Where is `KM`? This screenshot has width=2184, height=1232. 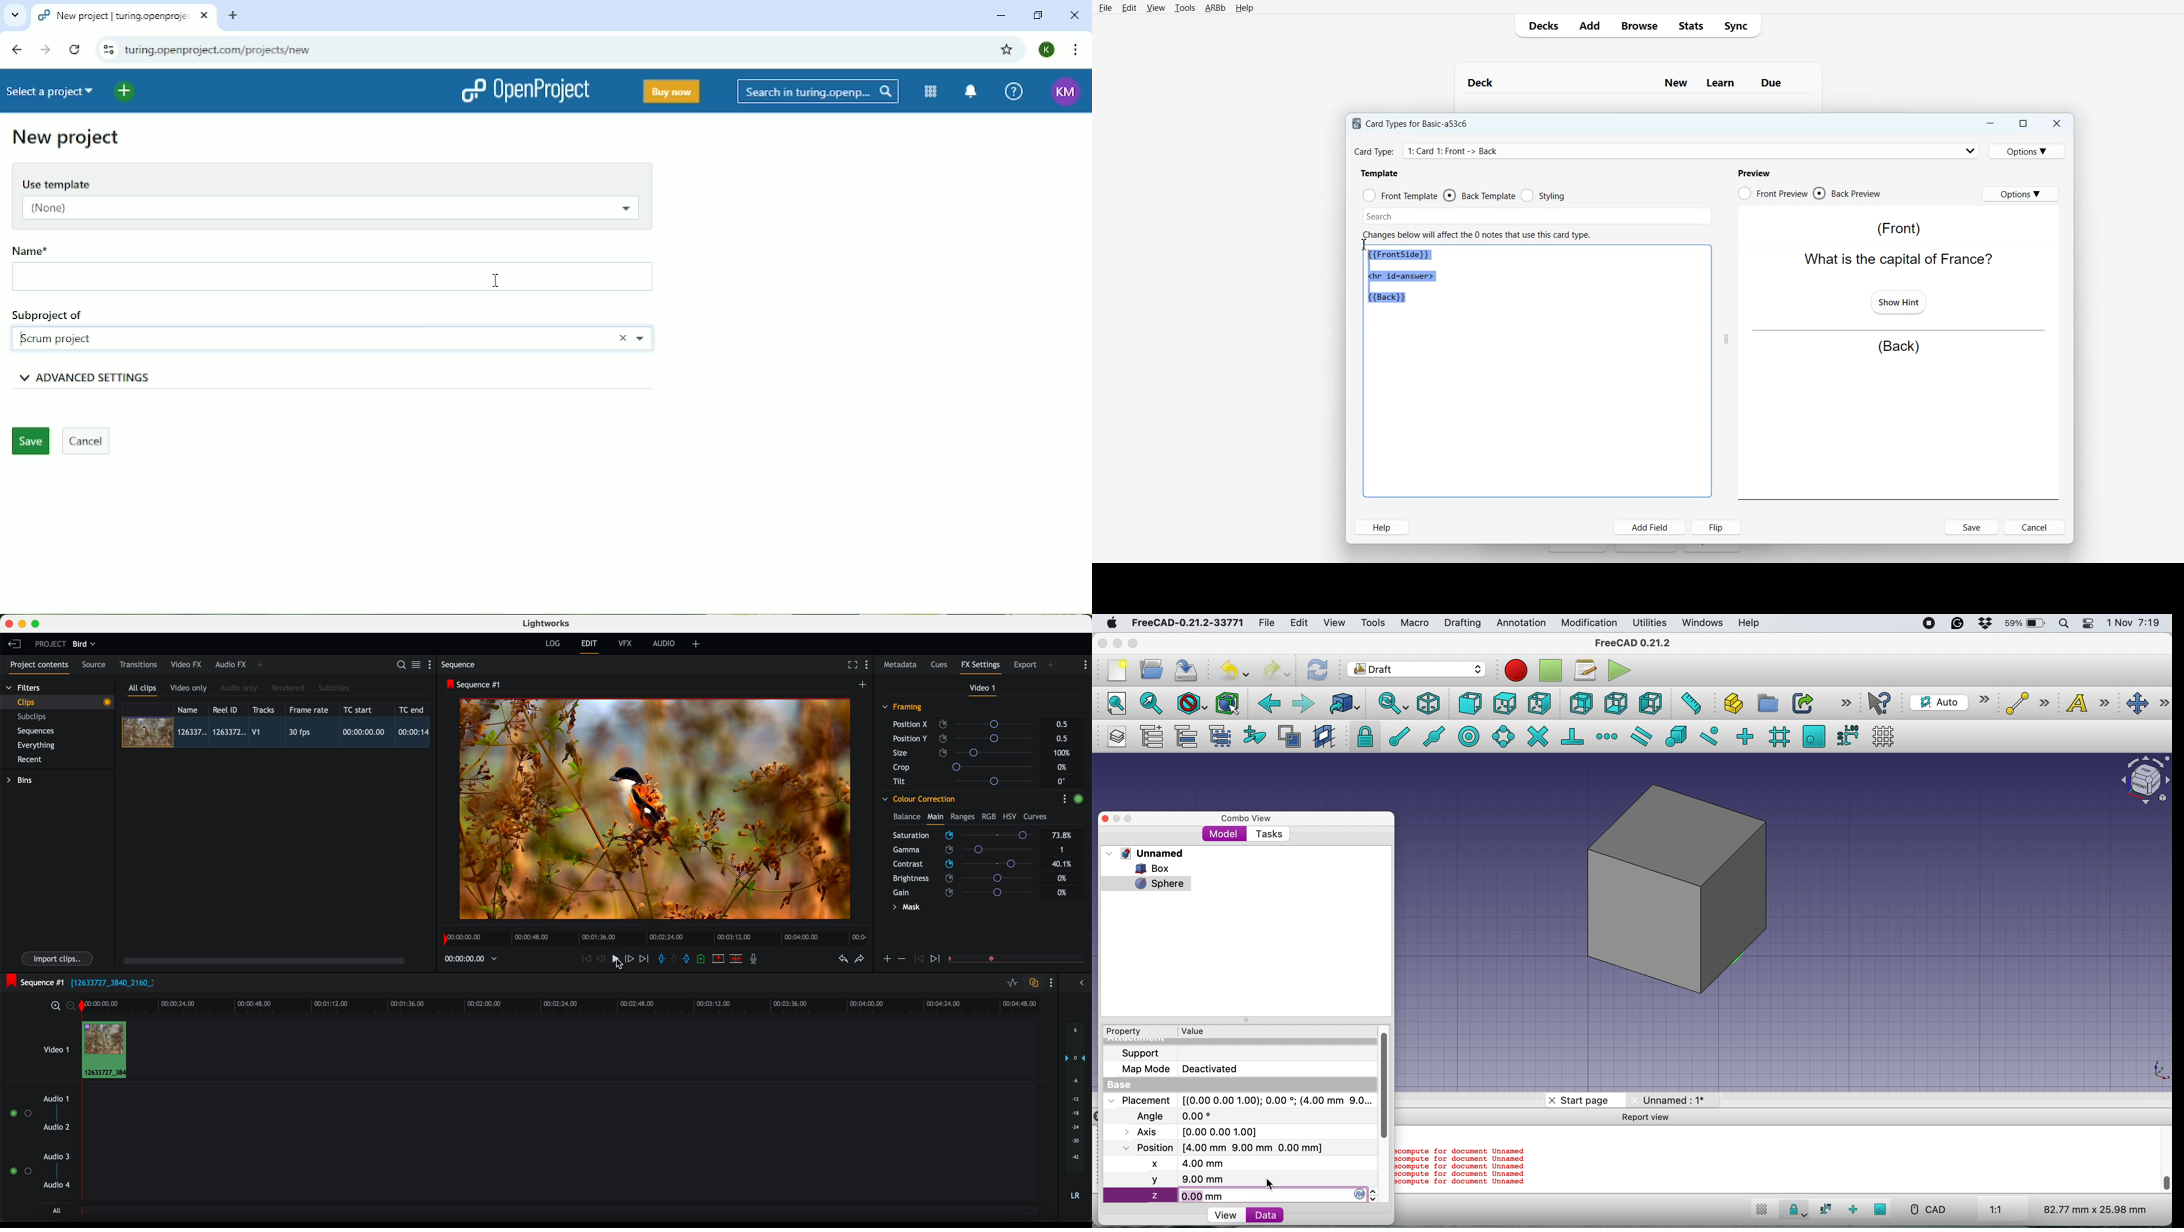 KM is located at coordinates (1066, 92).